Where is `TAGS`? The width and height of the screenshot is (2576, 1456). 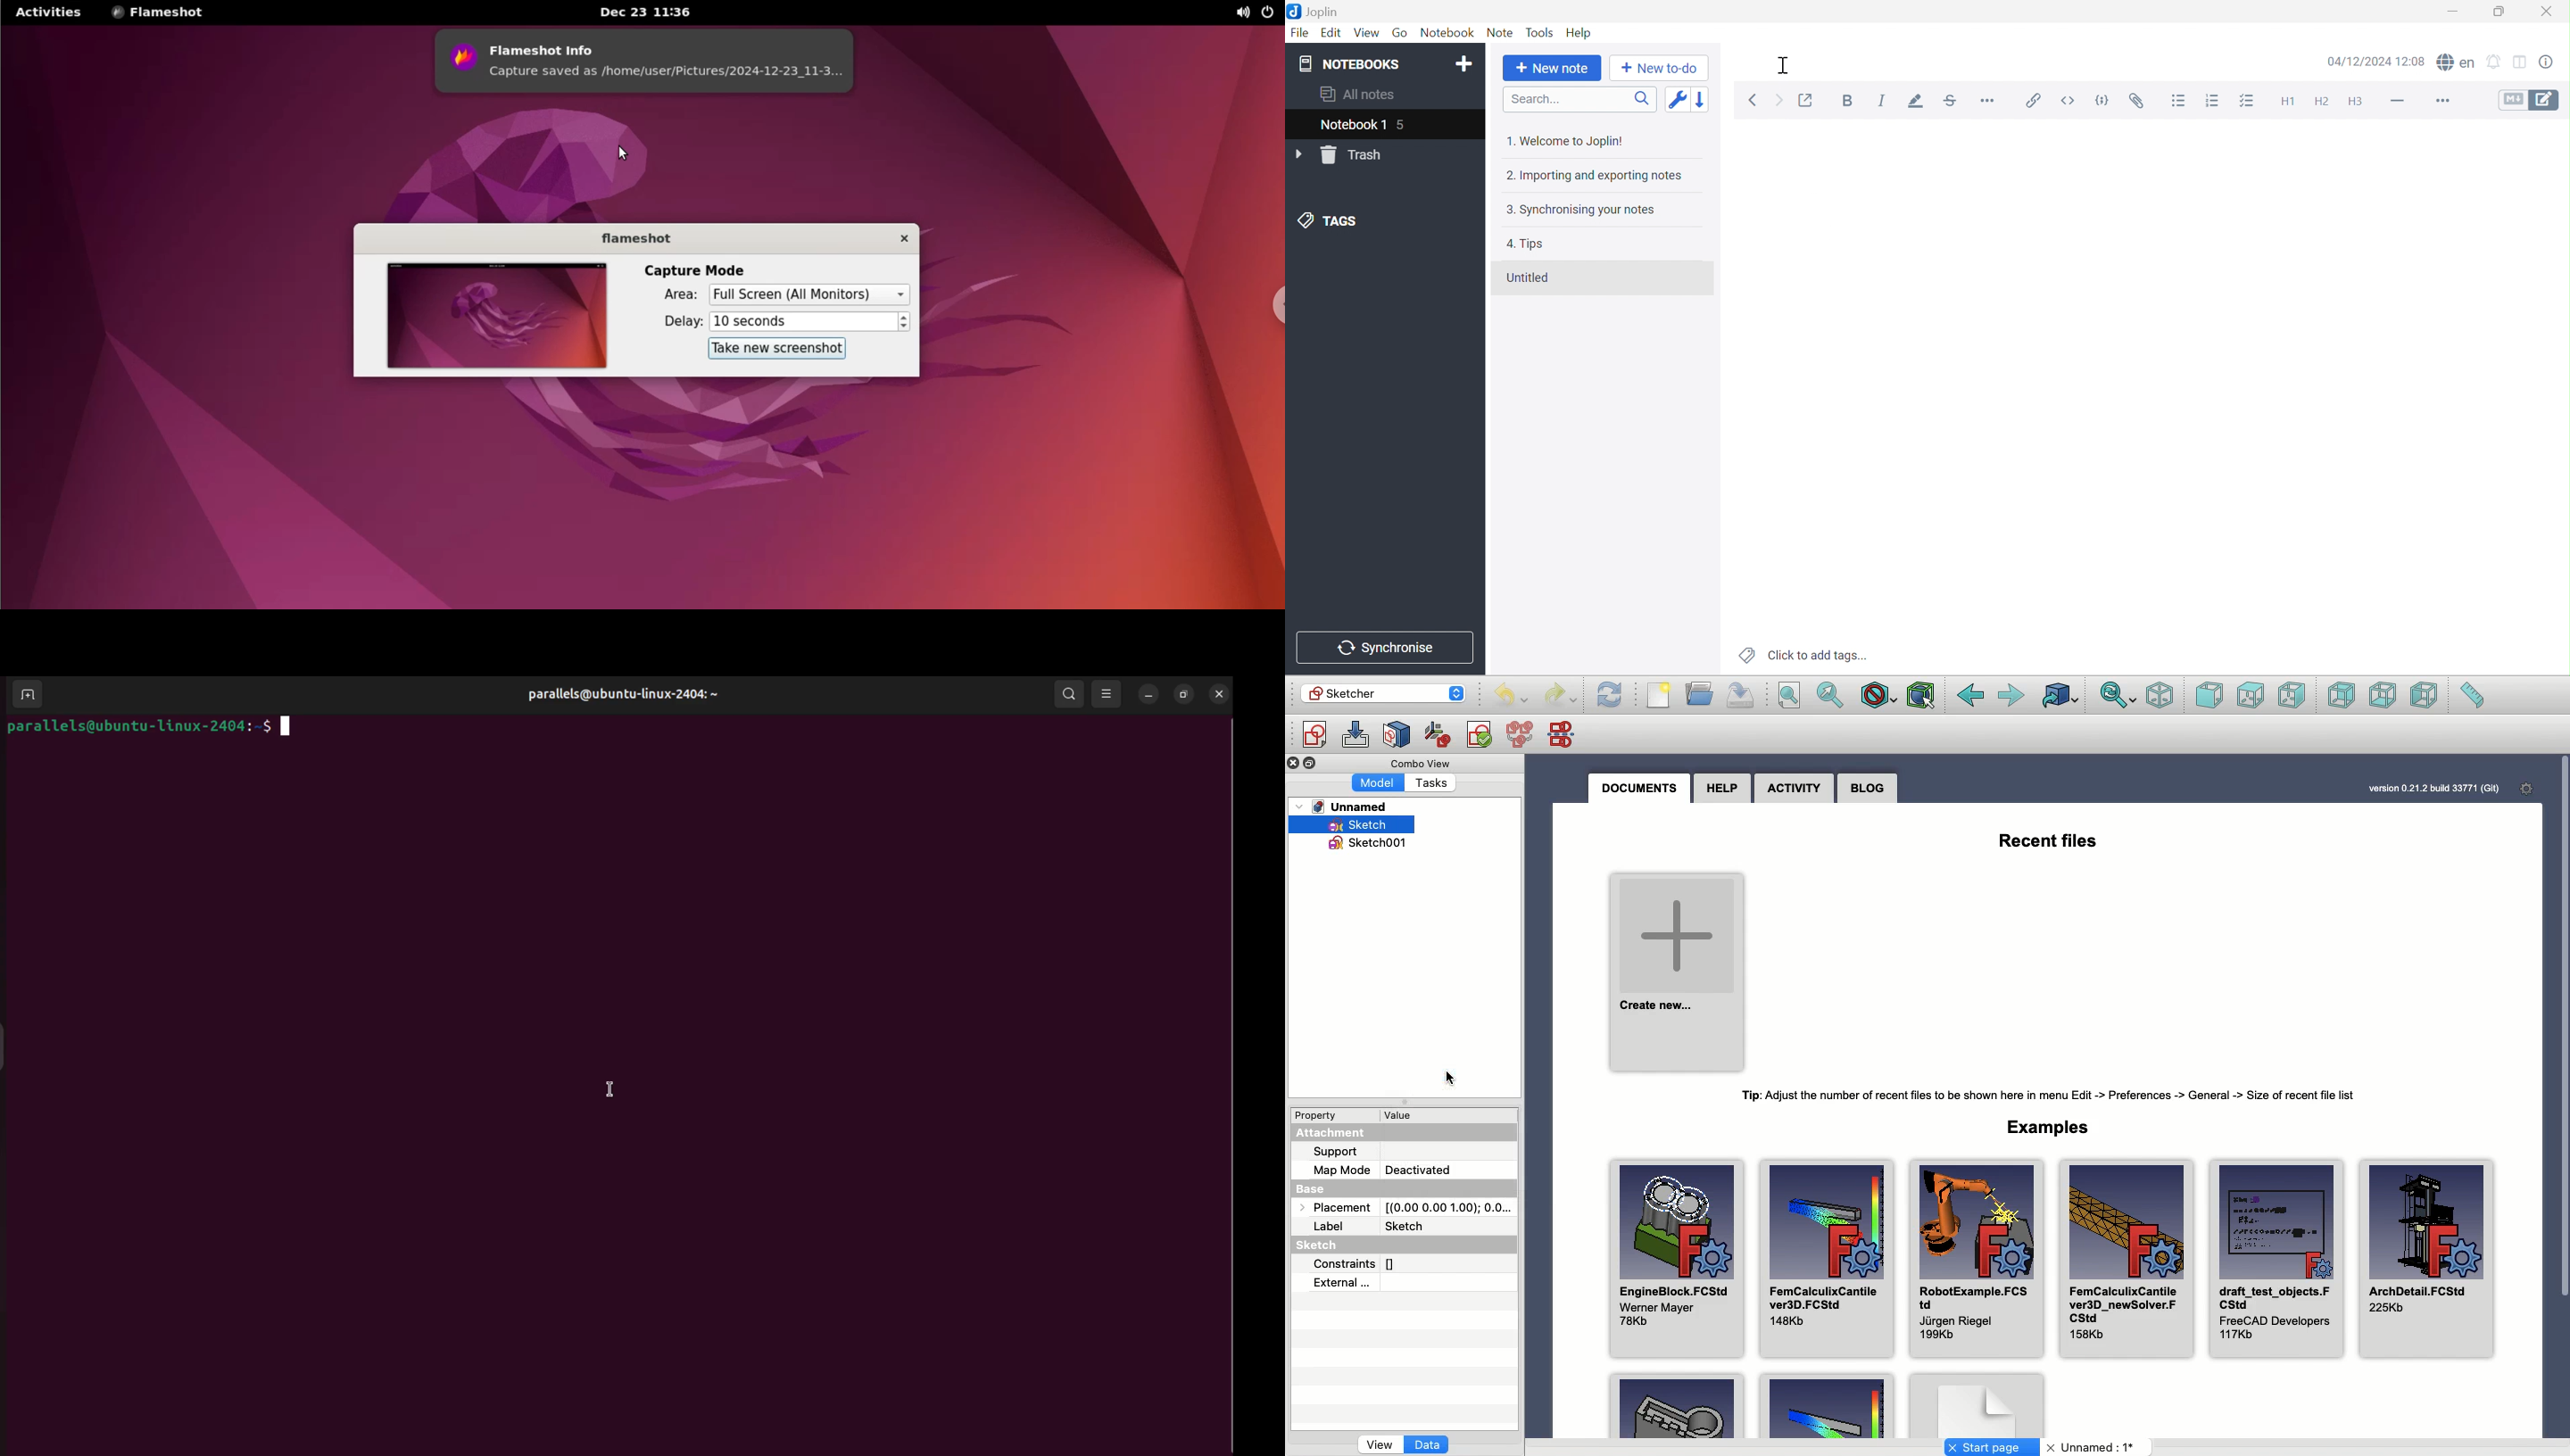 TAGS is located at coordinates (1331, 220).